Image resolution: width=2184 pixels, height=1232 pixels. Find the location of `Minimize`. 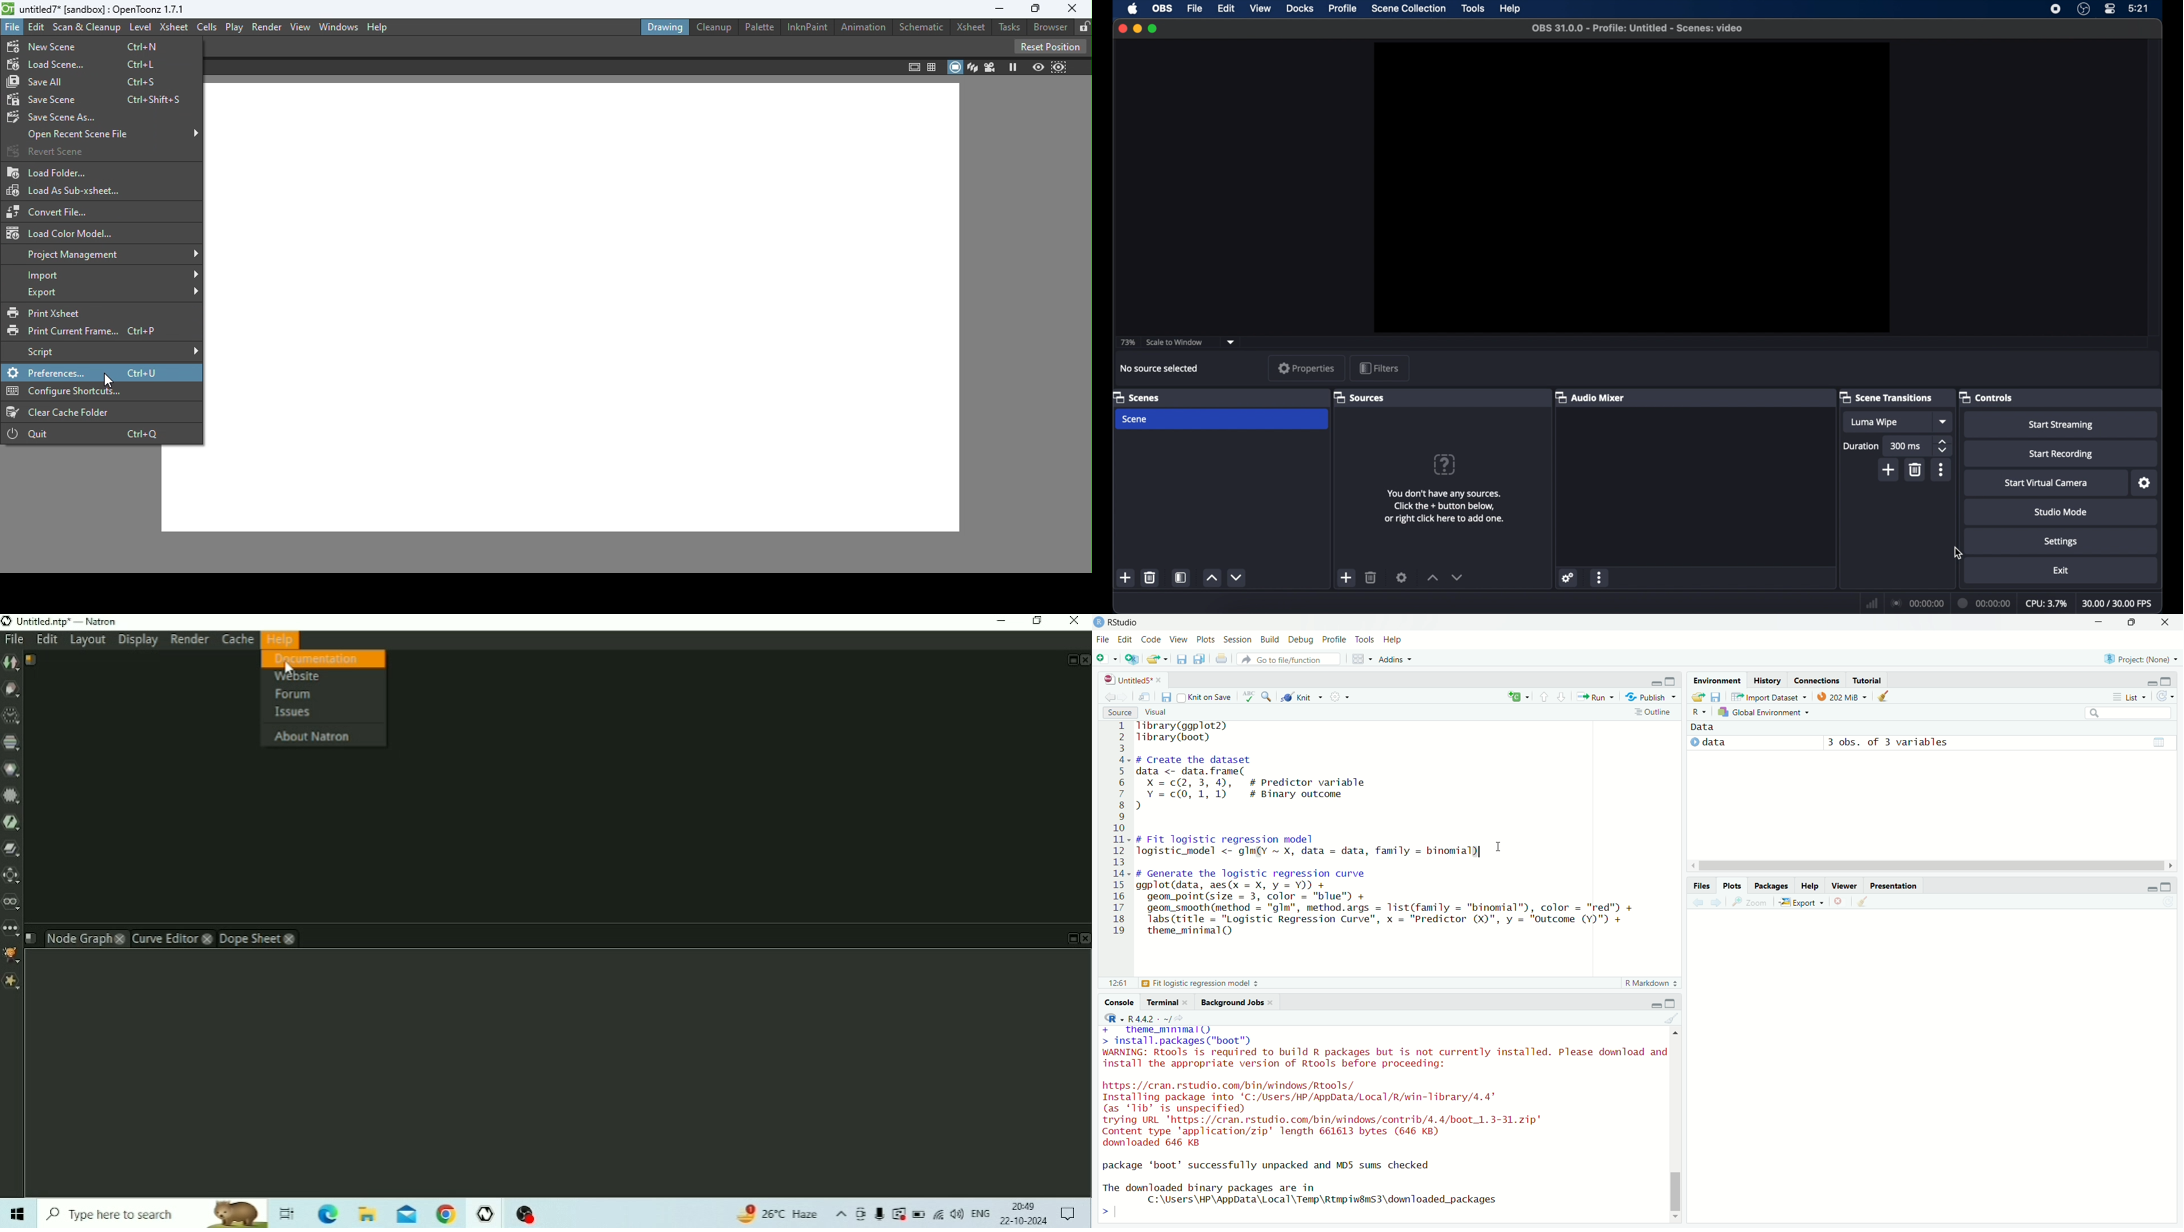

Minimize is located at coordinates (995, 10).